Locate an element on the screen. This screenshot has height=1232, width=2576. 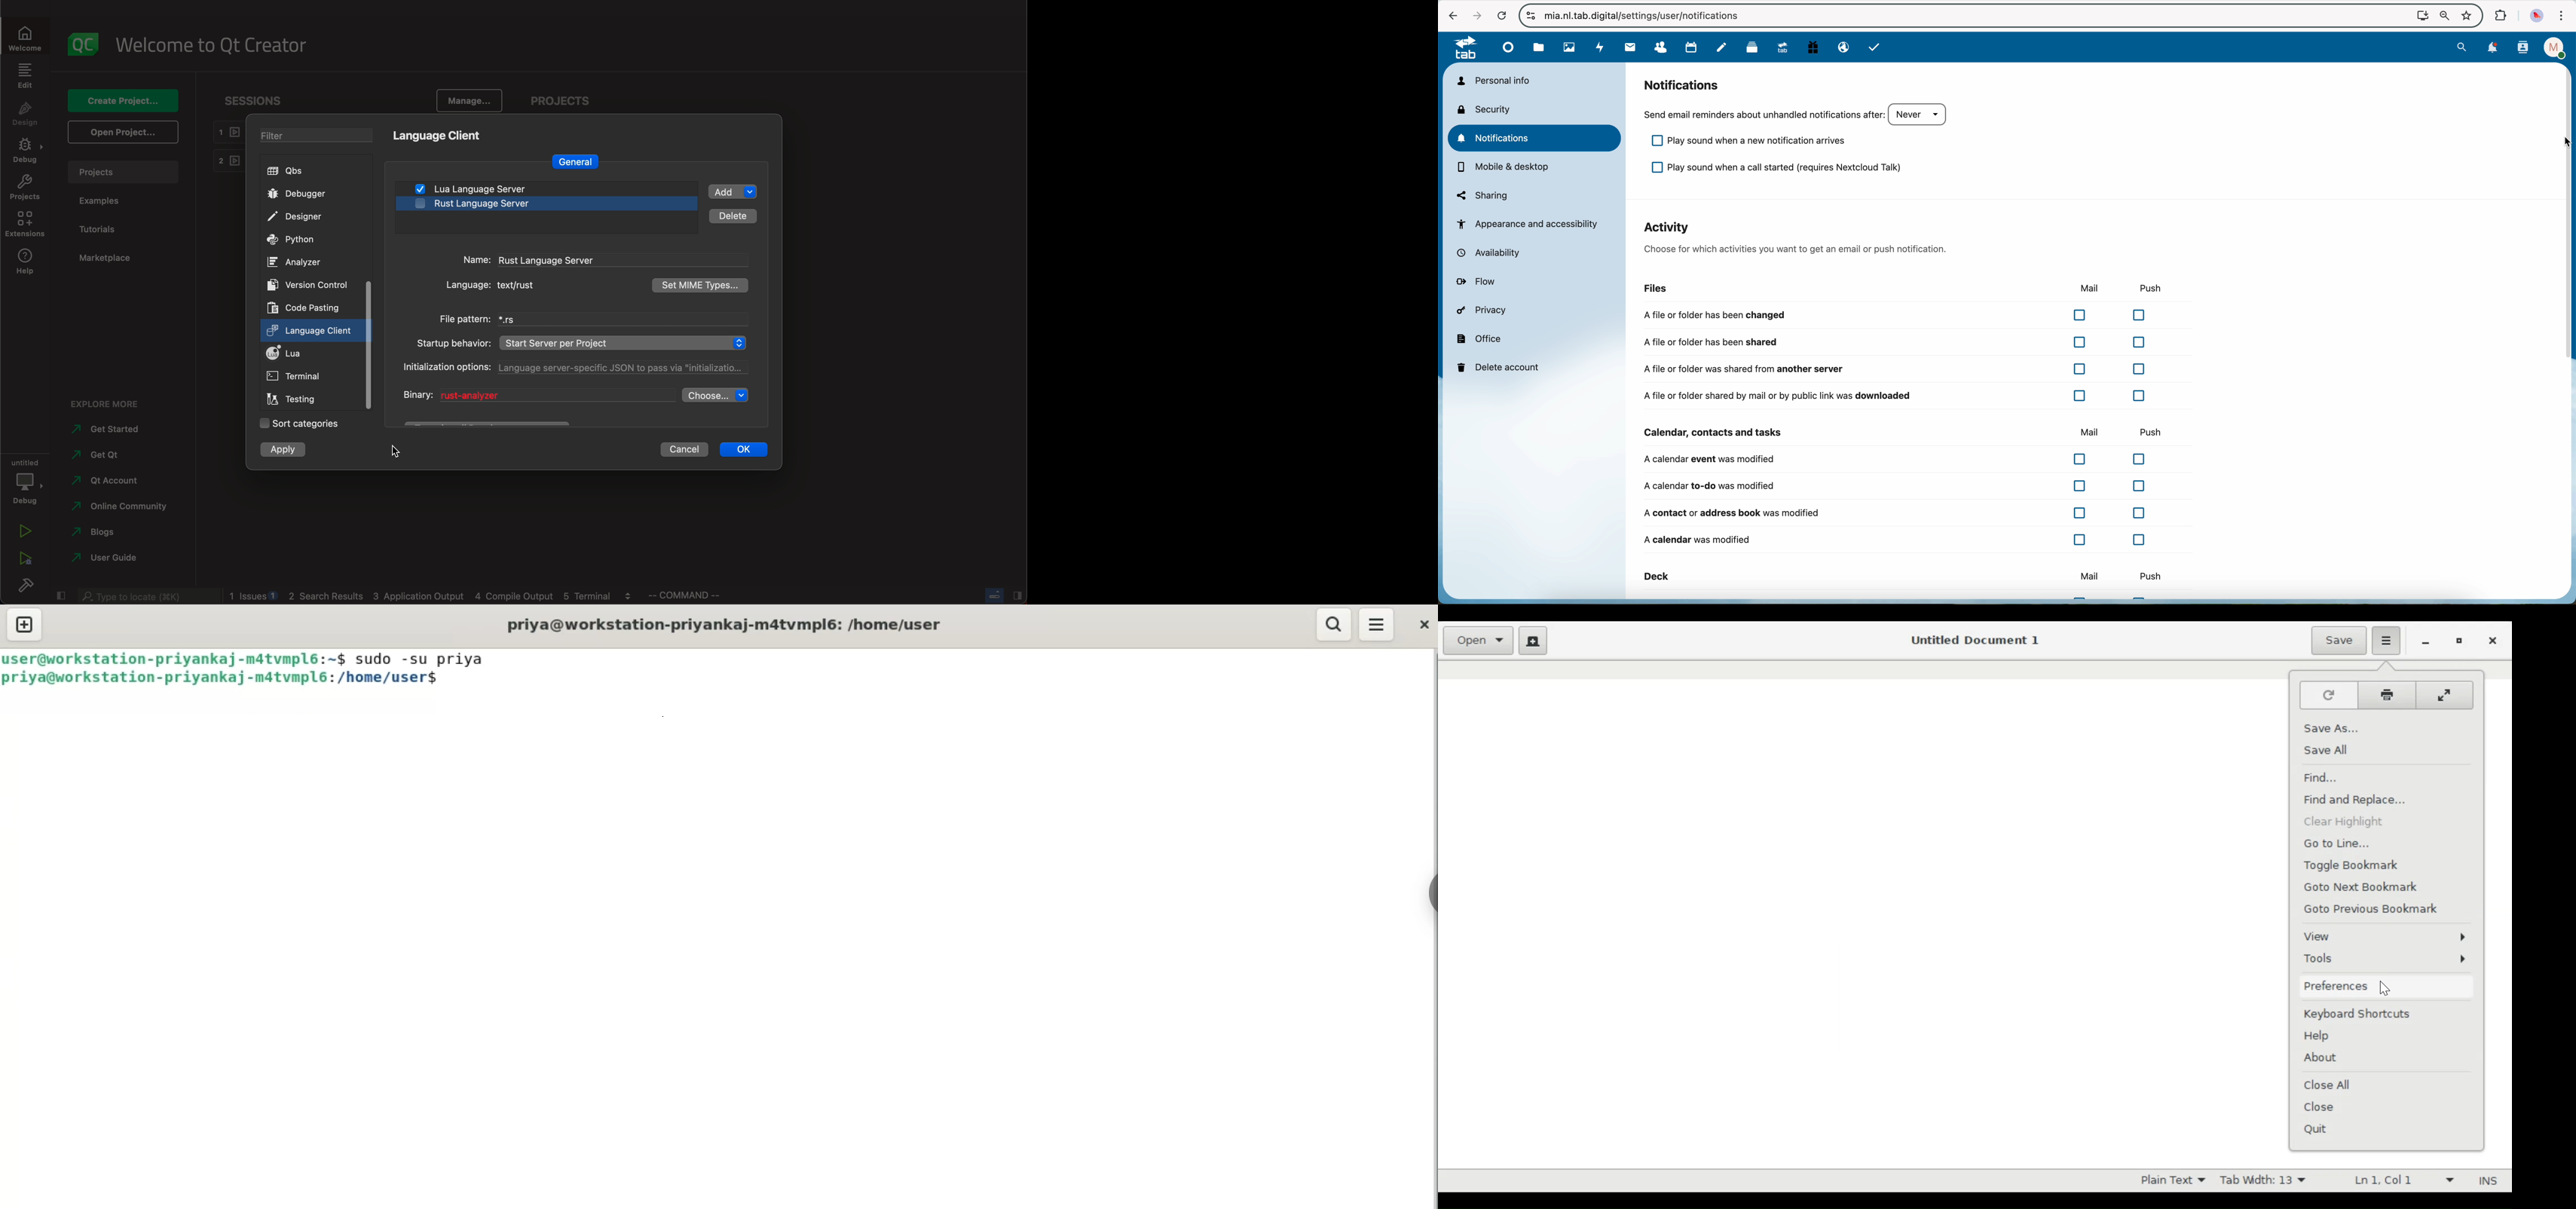
privacy is located at coordinates (1484, 311).